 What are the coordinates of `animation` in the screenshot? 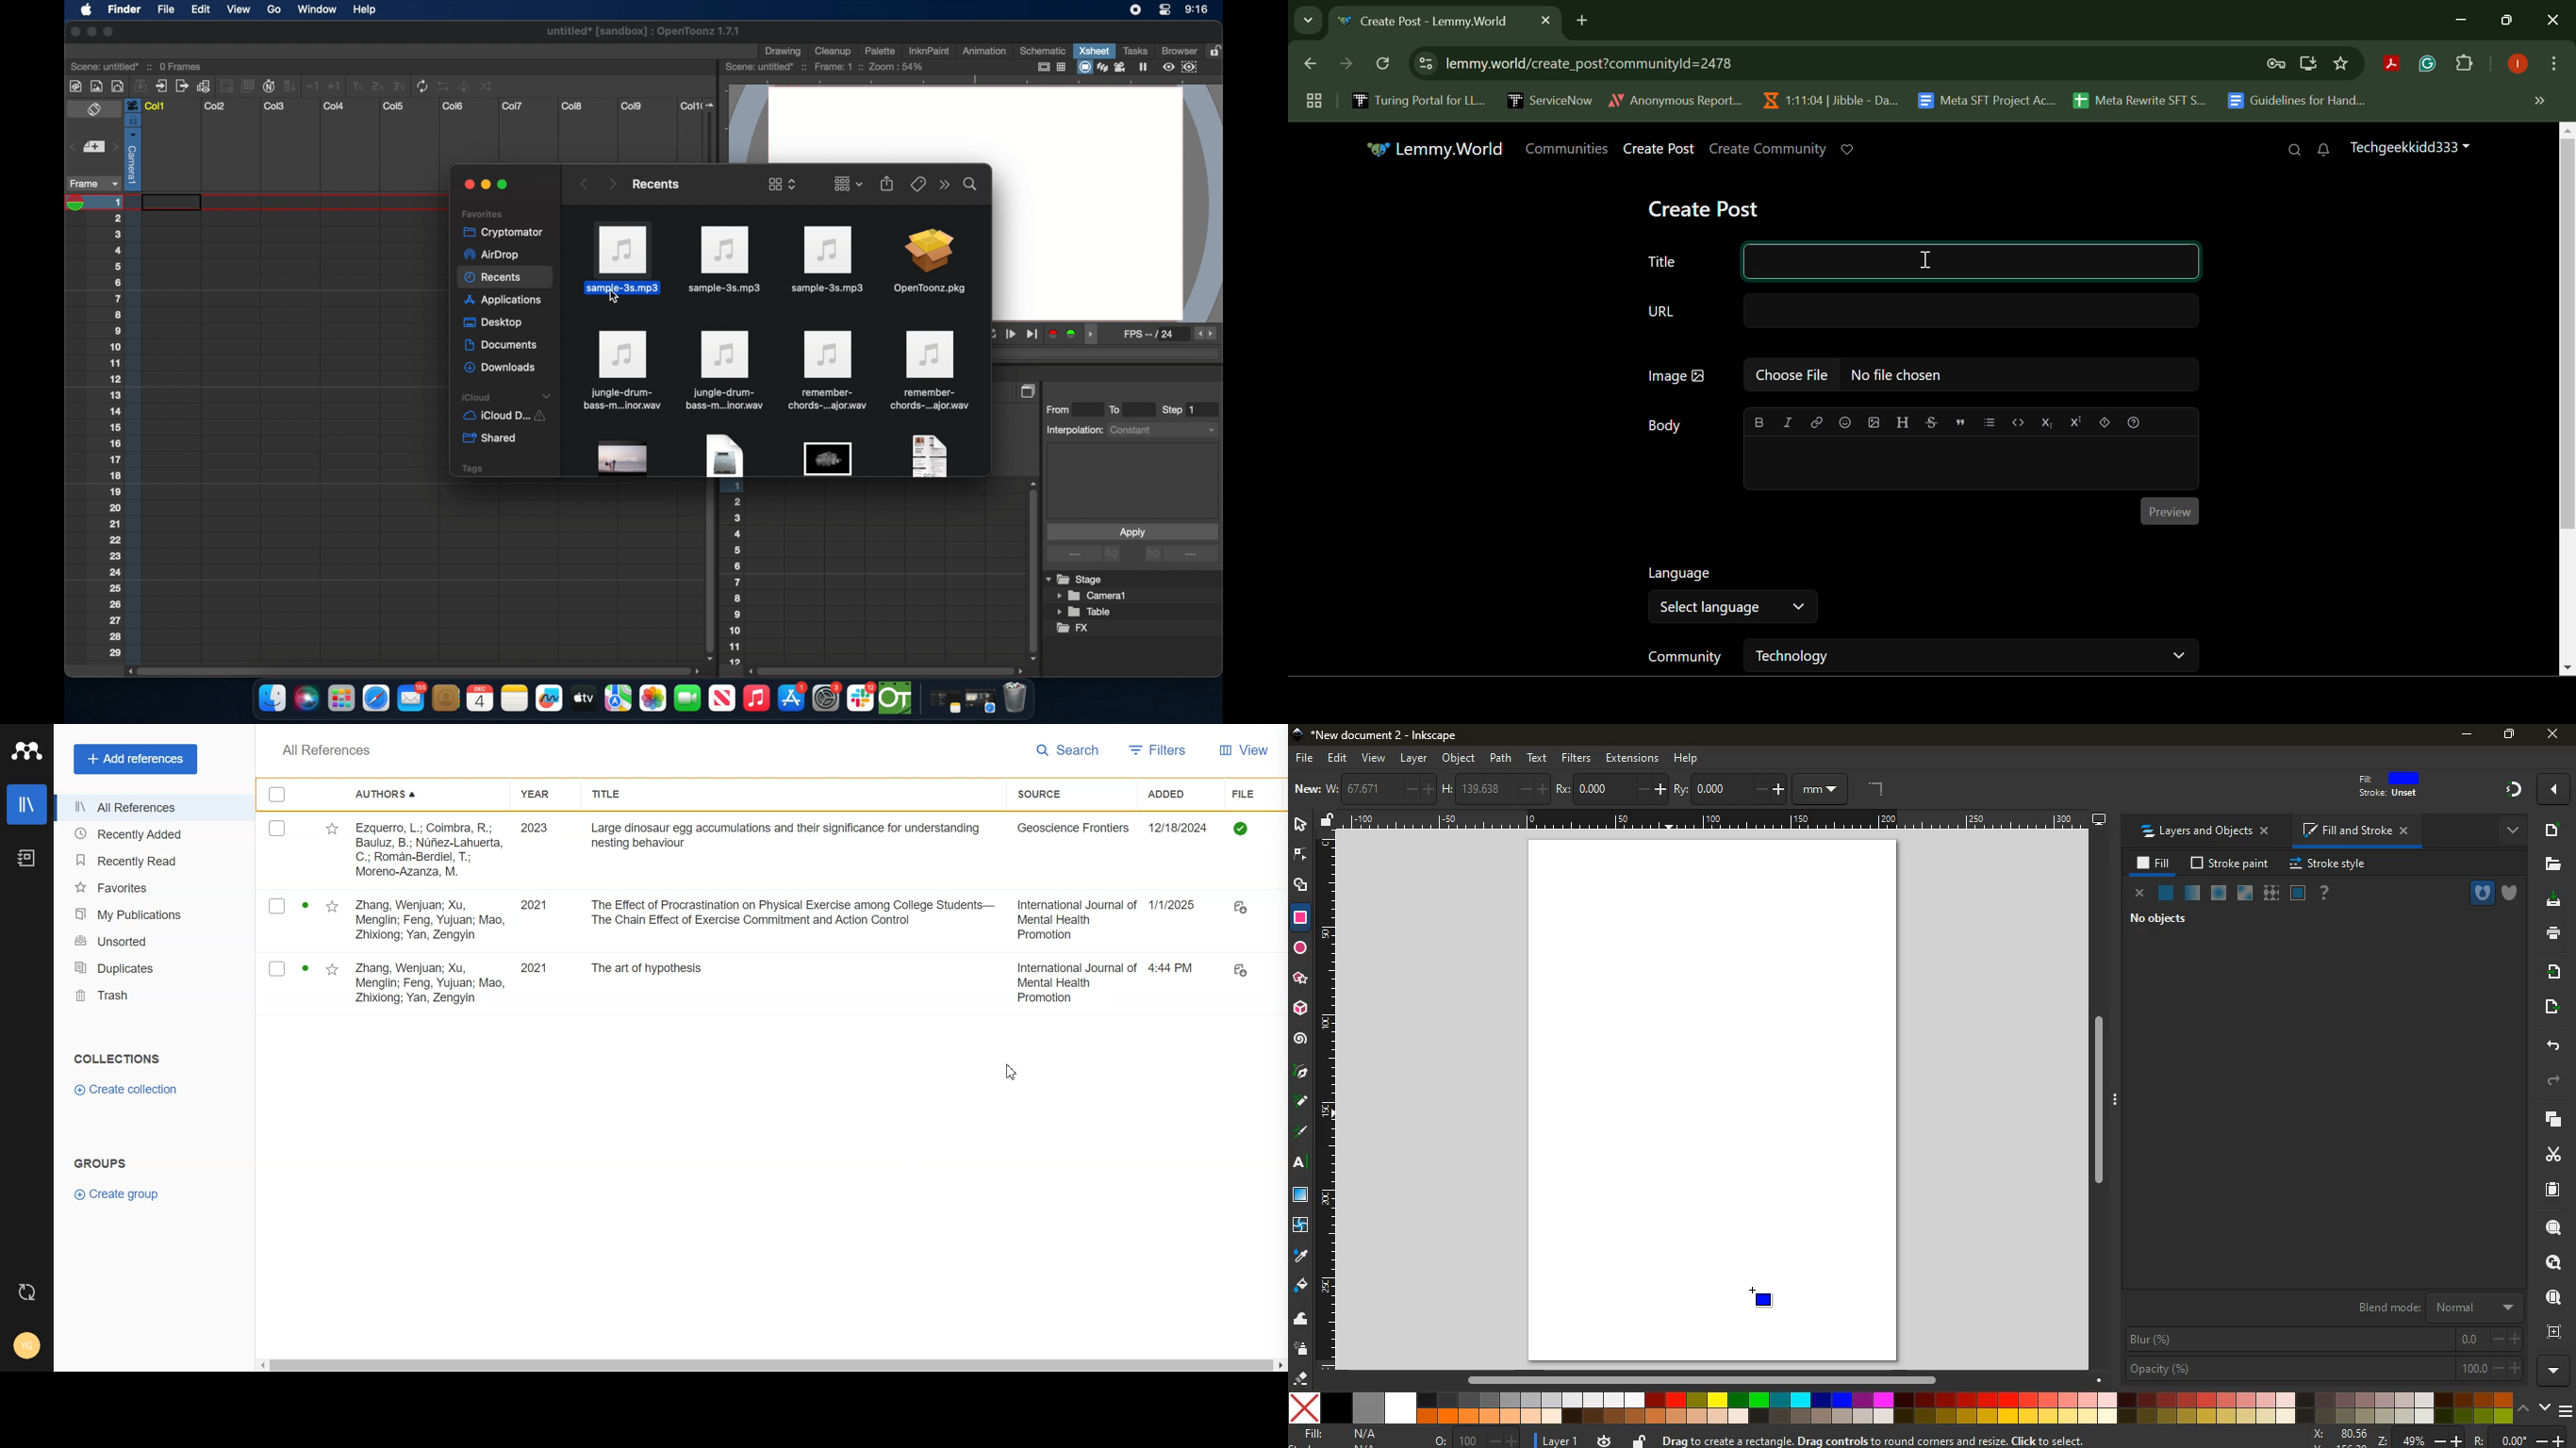 It's located at (985, 52).